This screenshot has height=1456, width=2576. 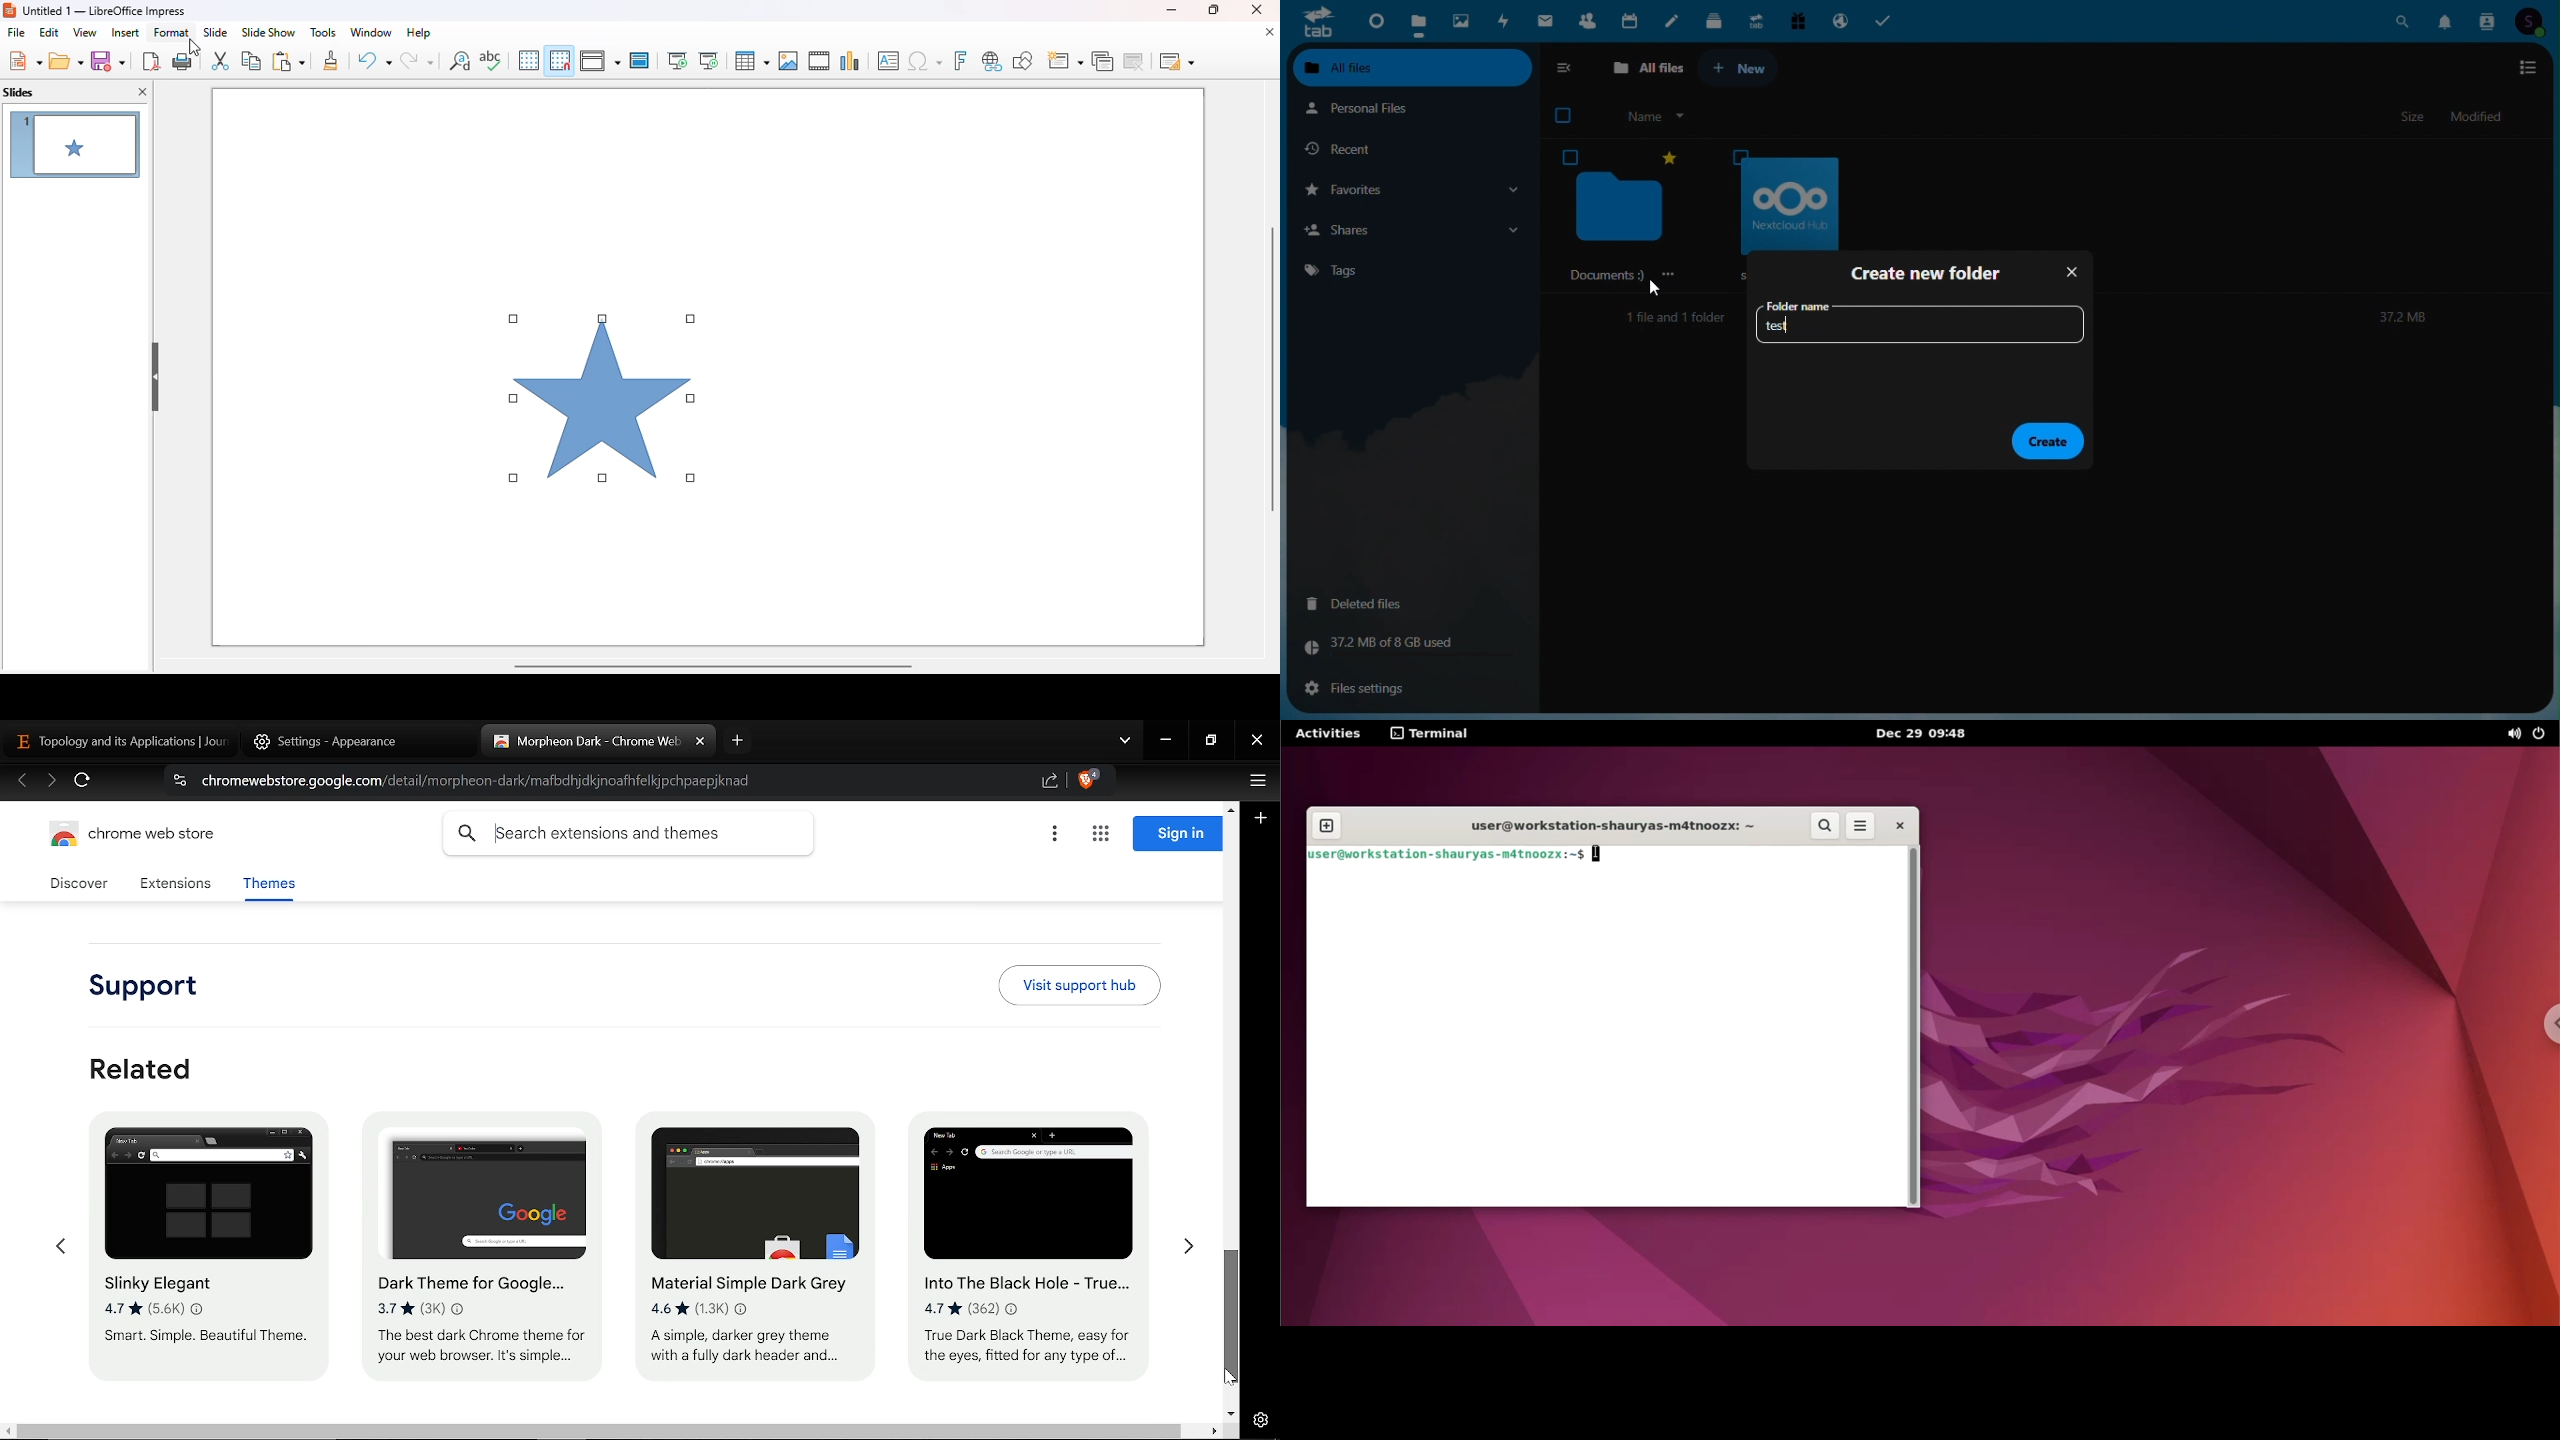 I want to click on Name , so click(x=1648, y=120).